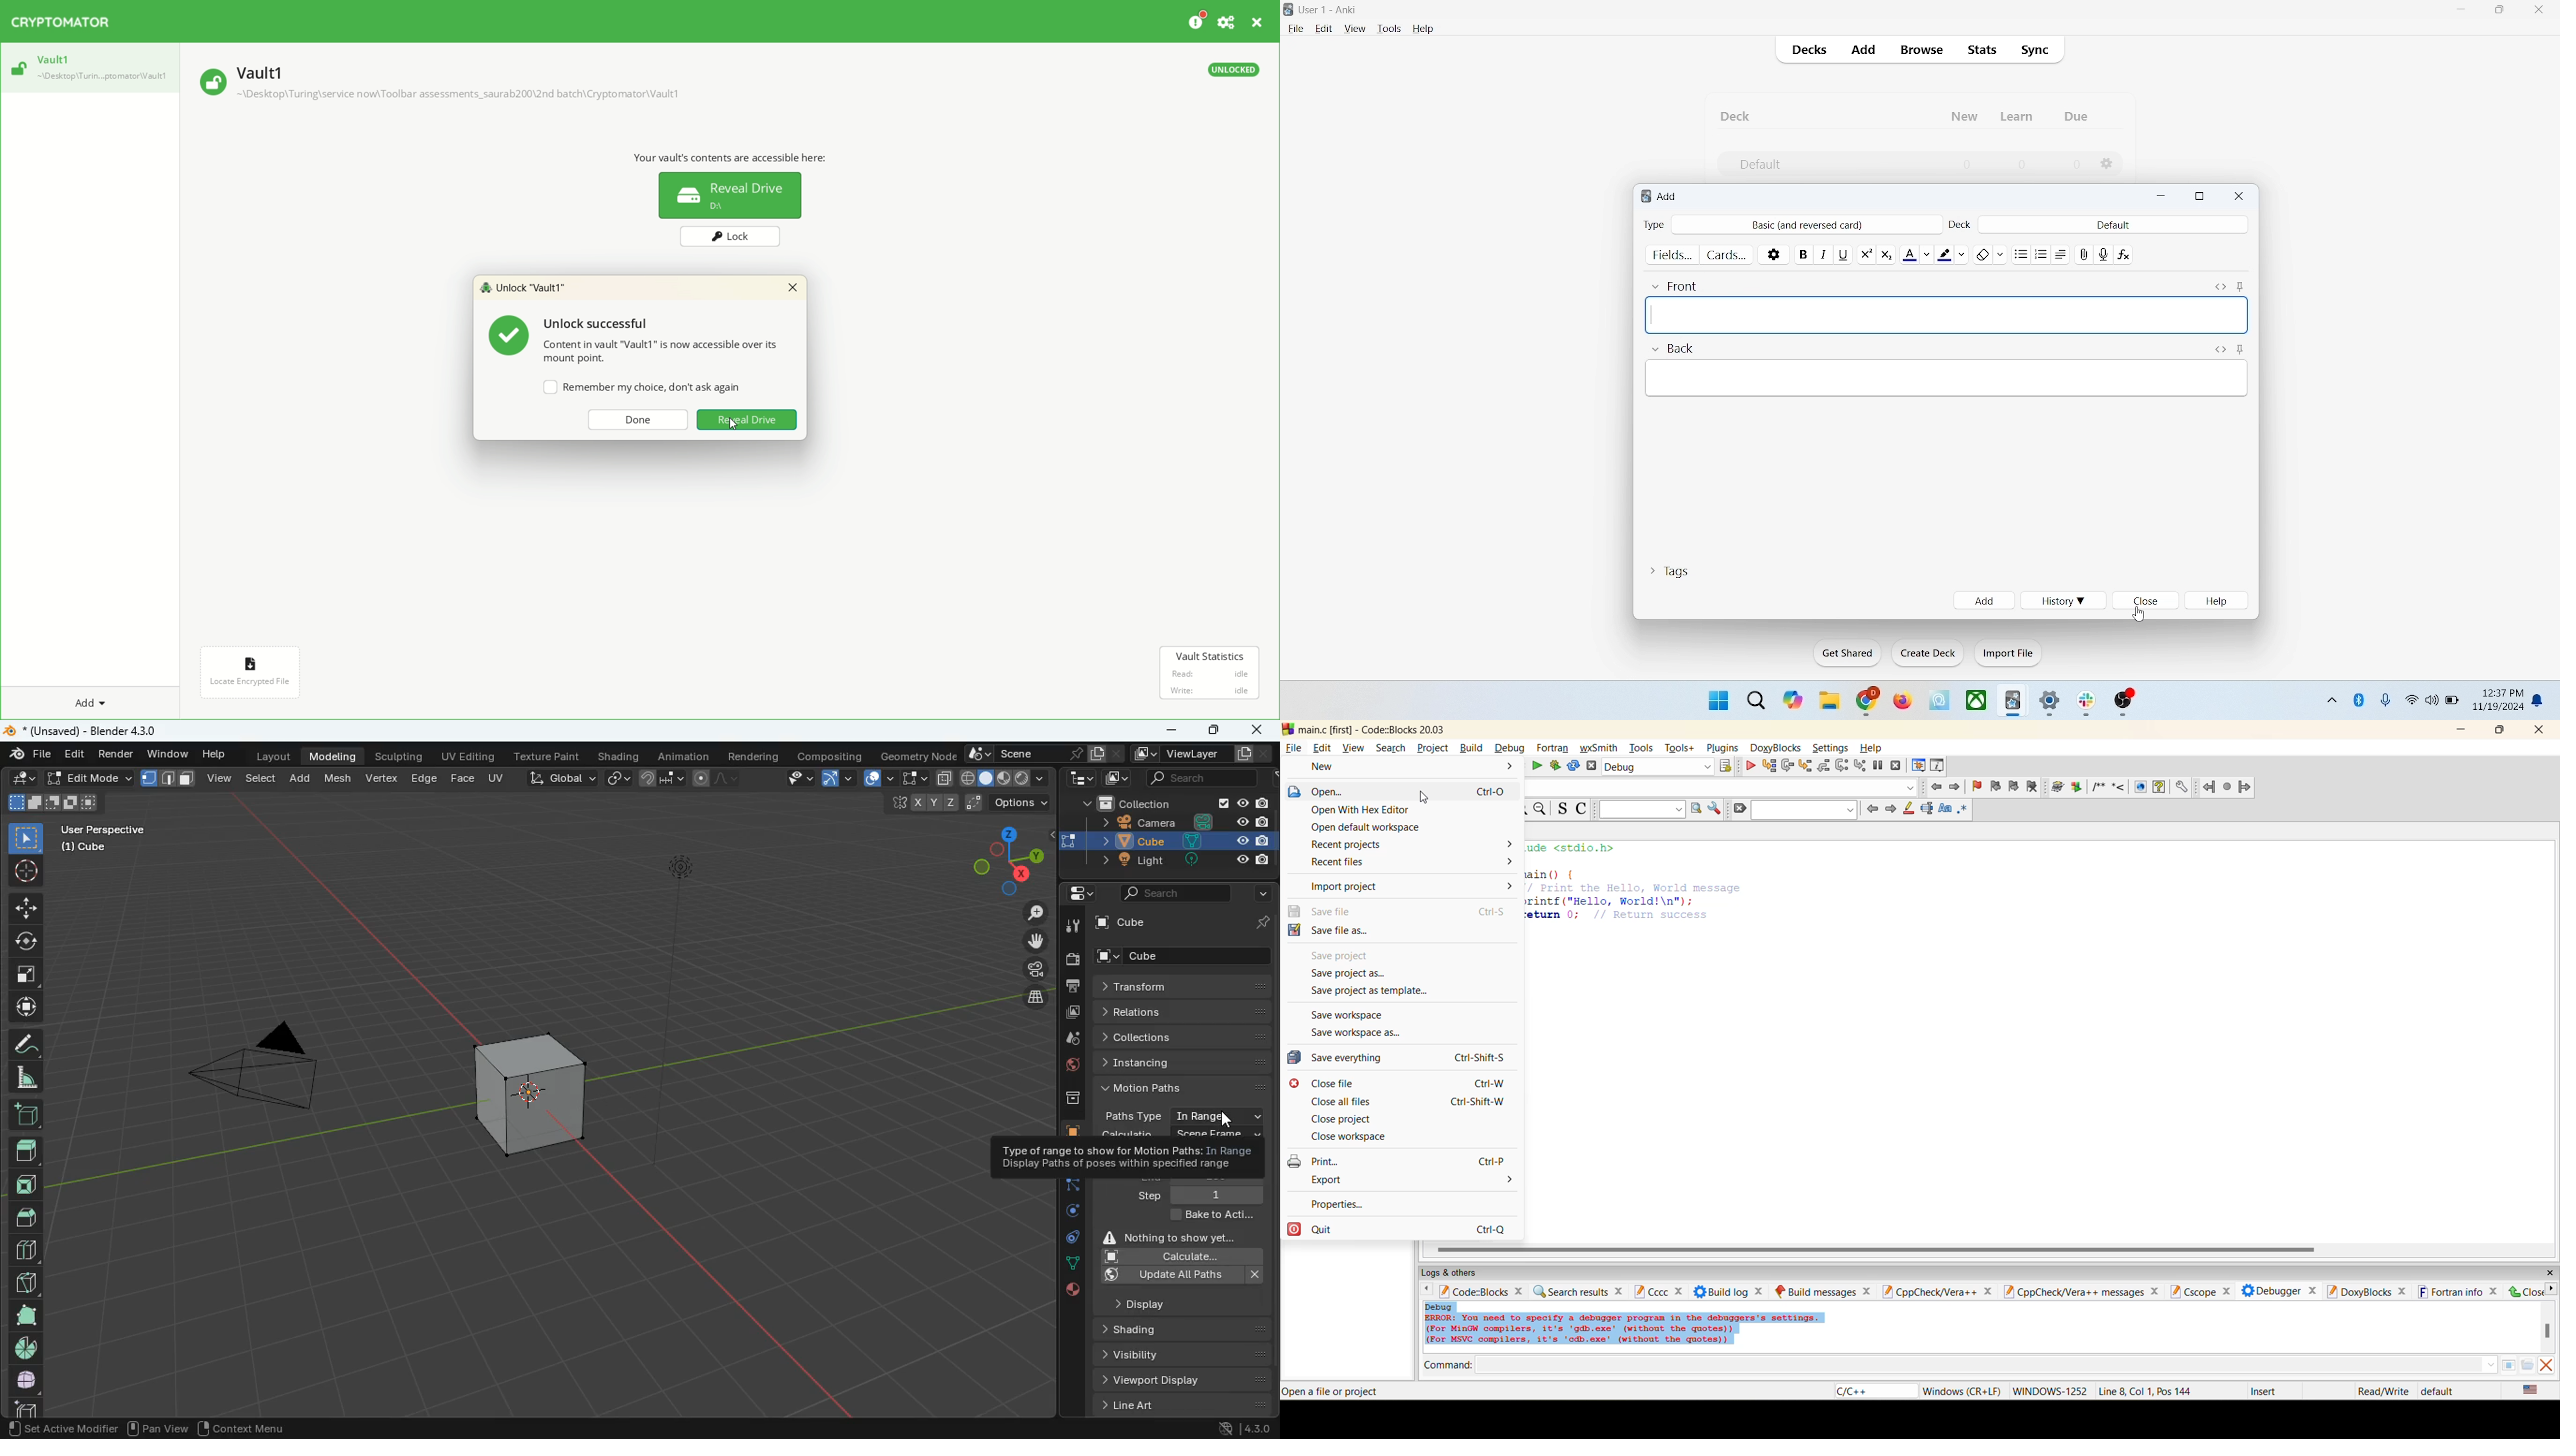 Image resolution: width=2576 pixels, height=1456 pixels. Describe the element at coordinates (2139, 787) in the screenshot. I see `show` at that location.